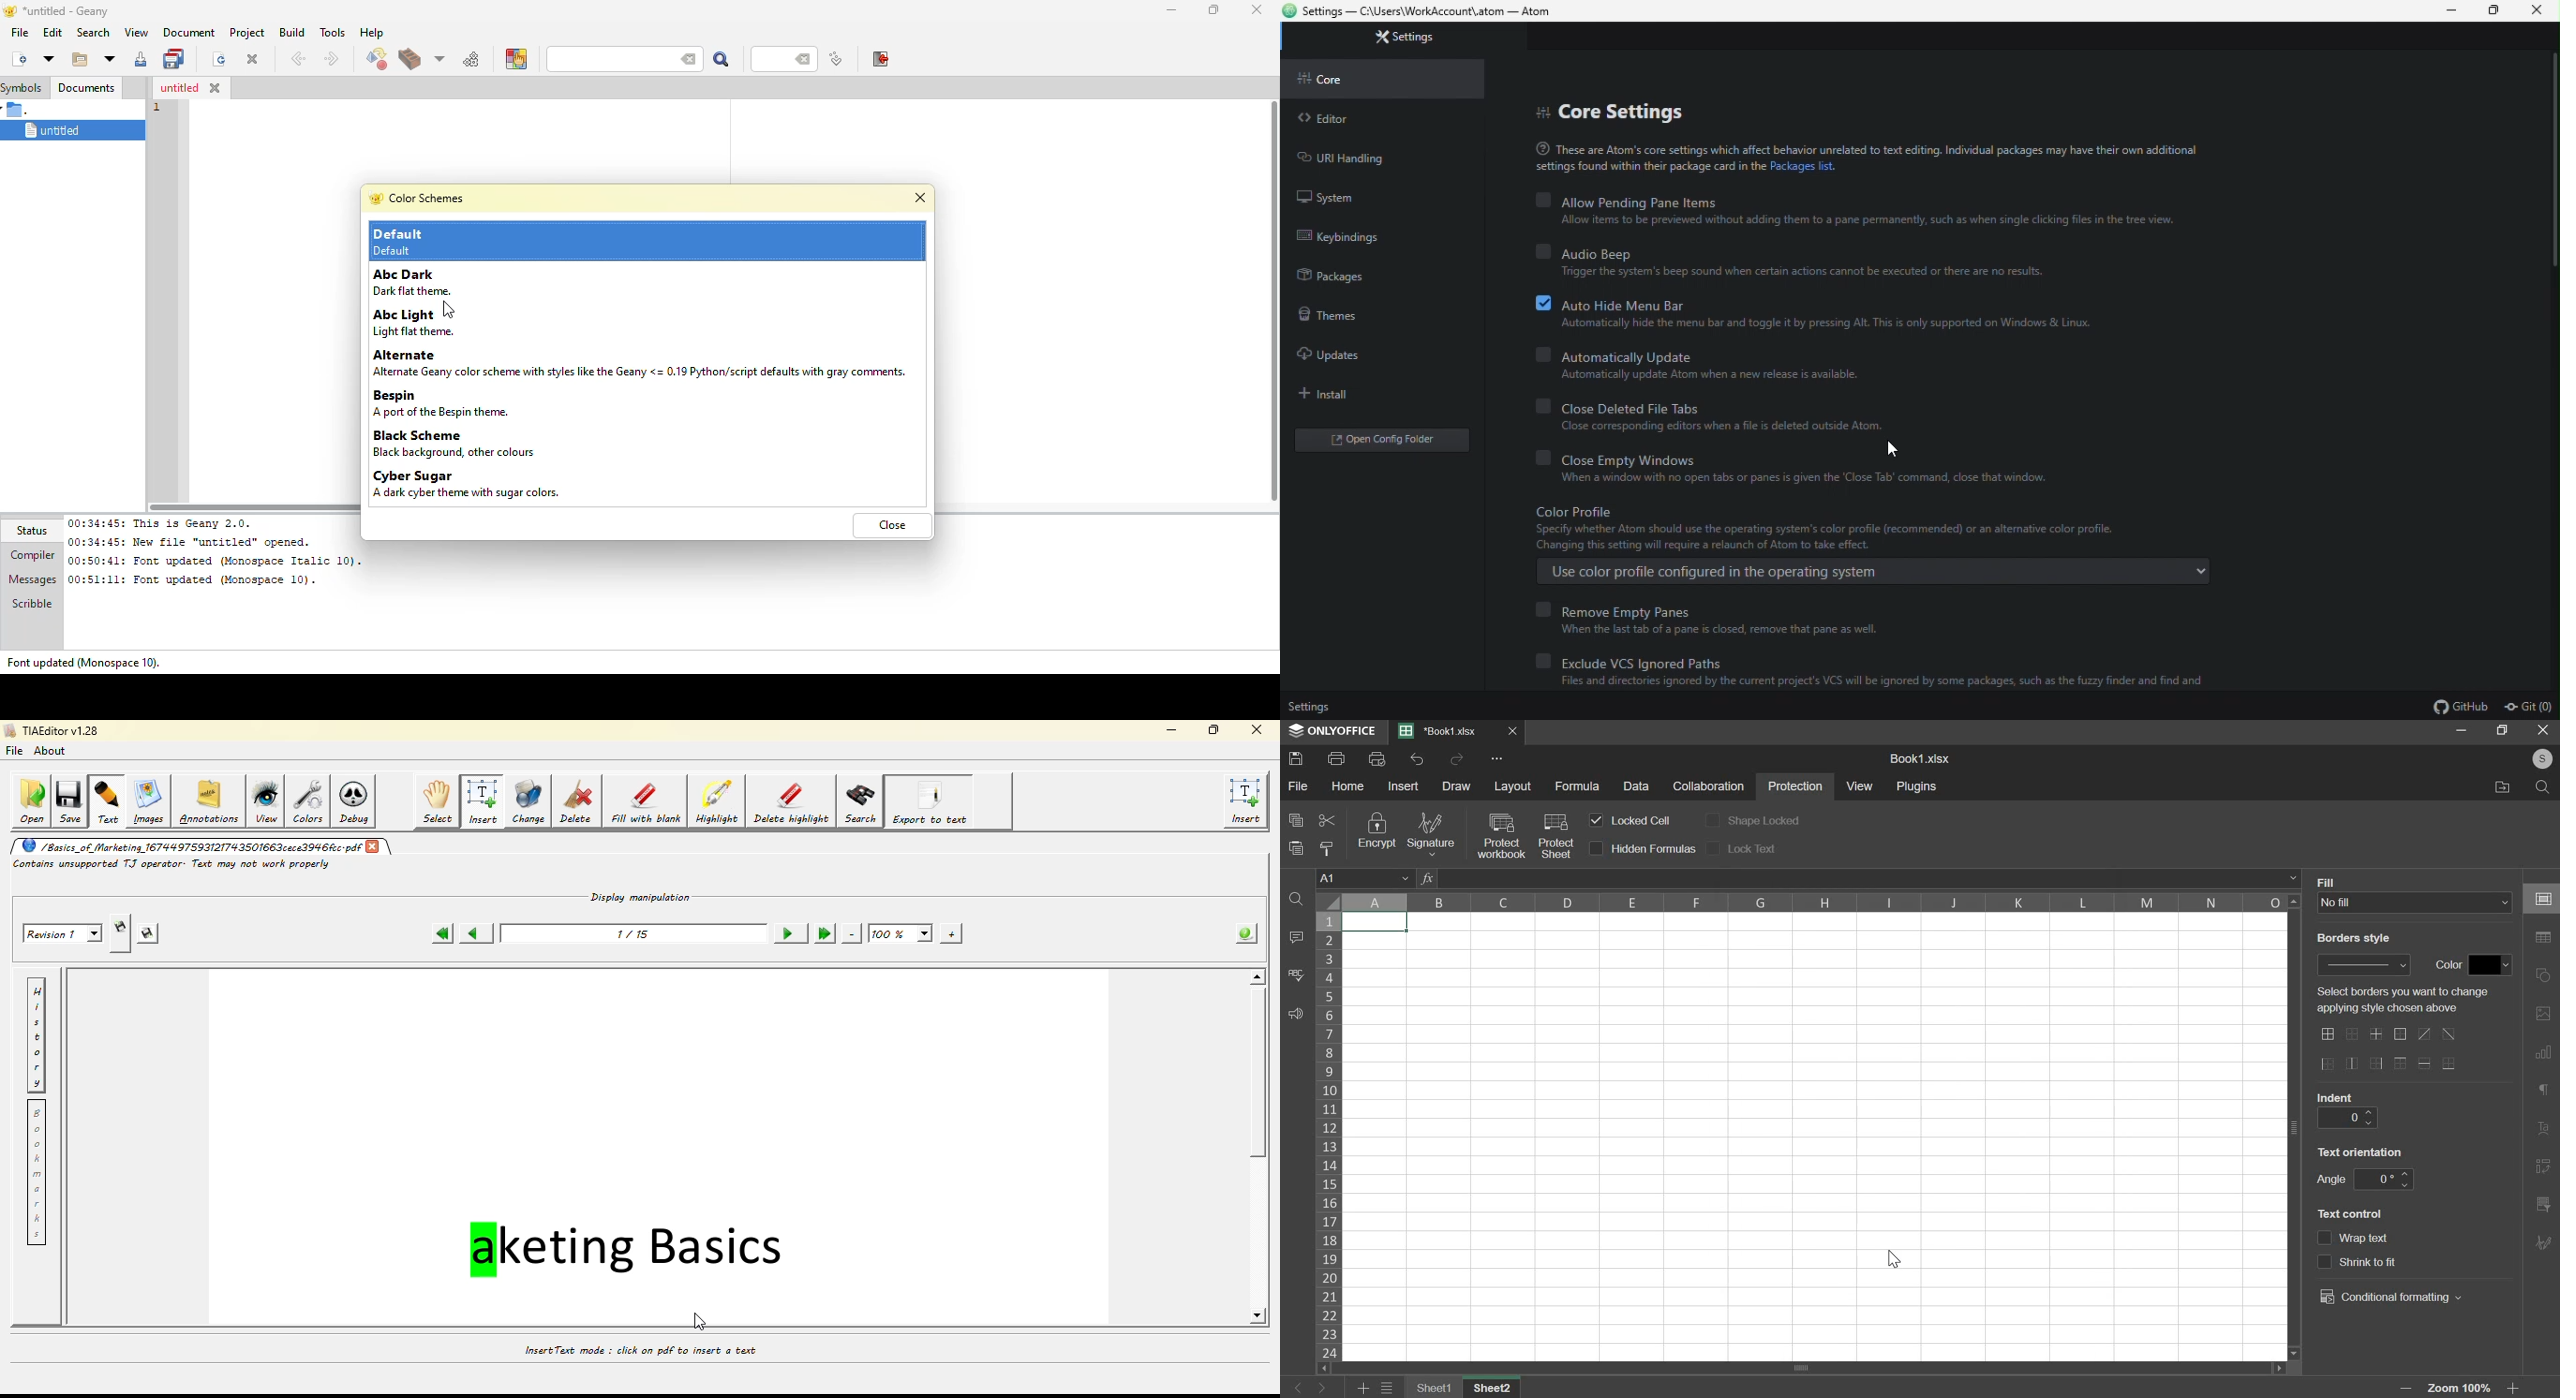 The width and height of the screenshot is (2576, 1400). I want to click on angle, so click(2330, 1179).